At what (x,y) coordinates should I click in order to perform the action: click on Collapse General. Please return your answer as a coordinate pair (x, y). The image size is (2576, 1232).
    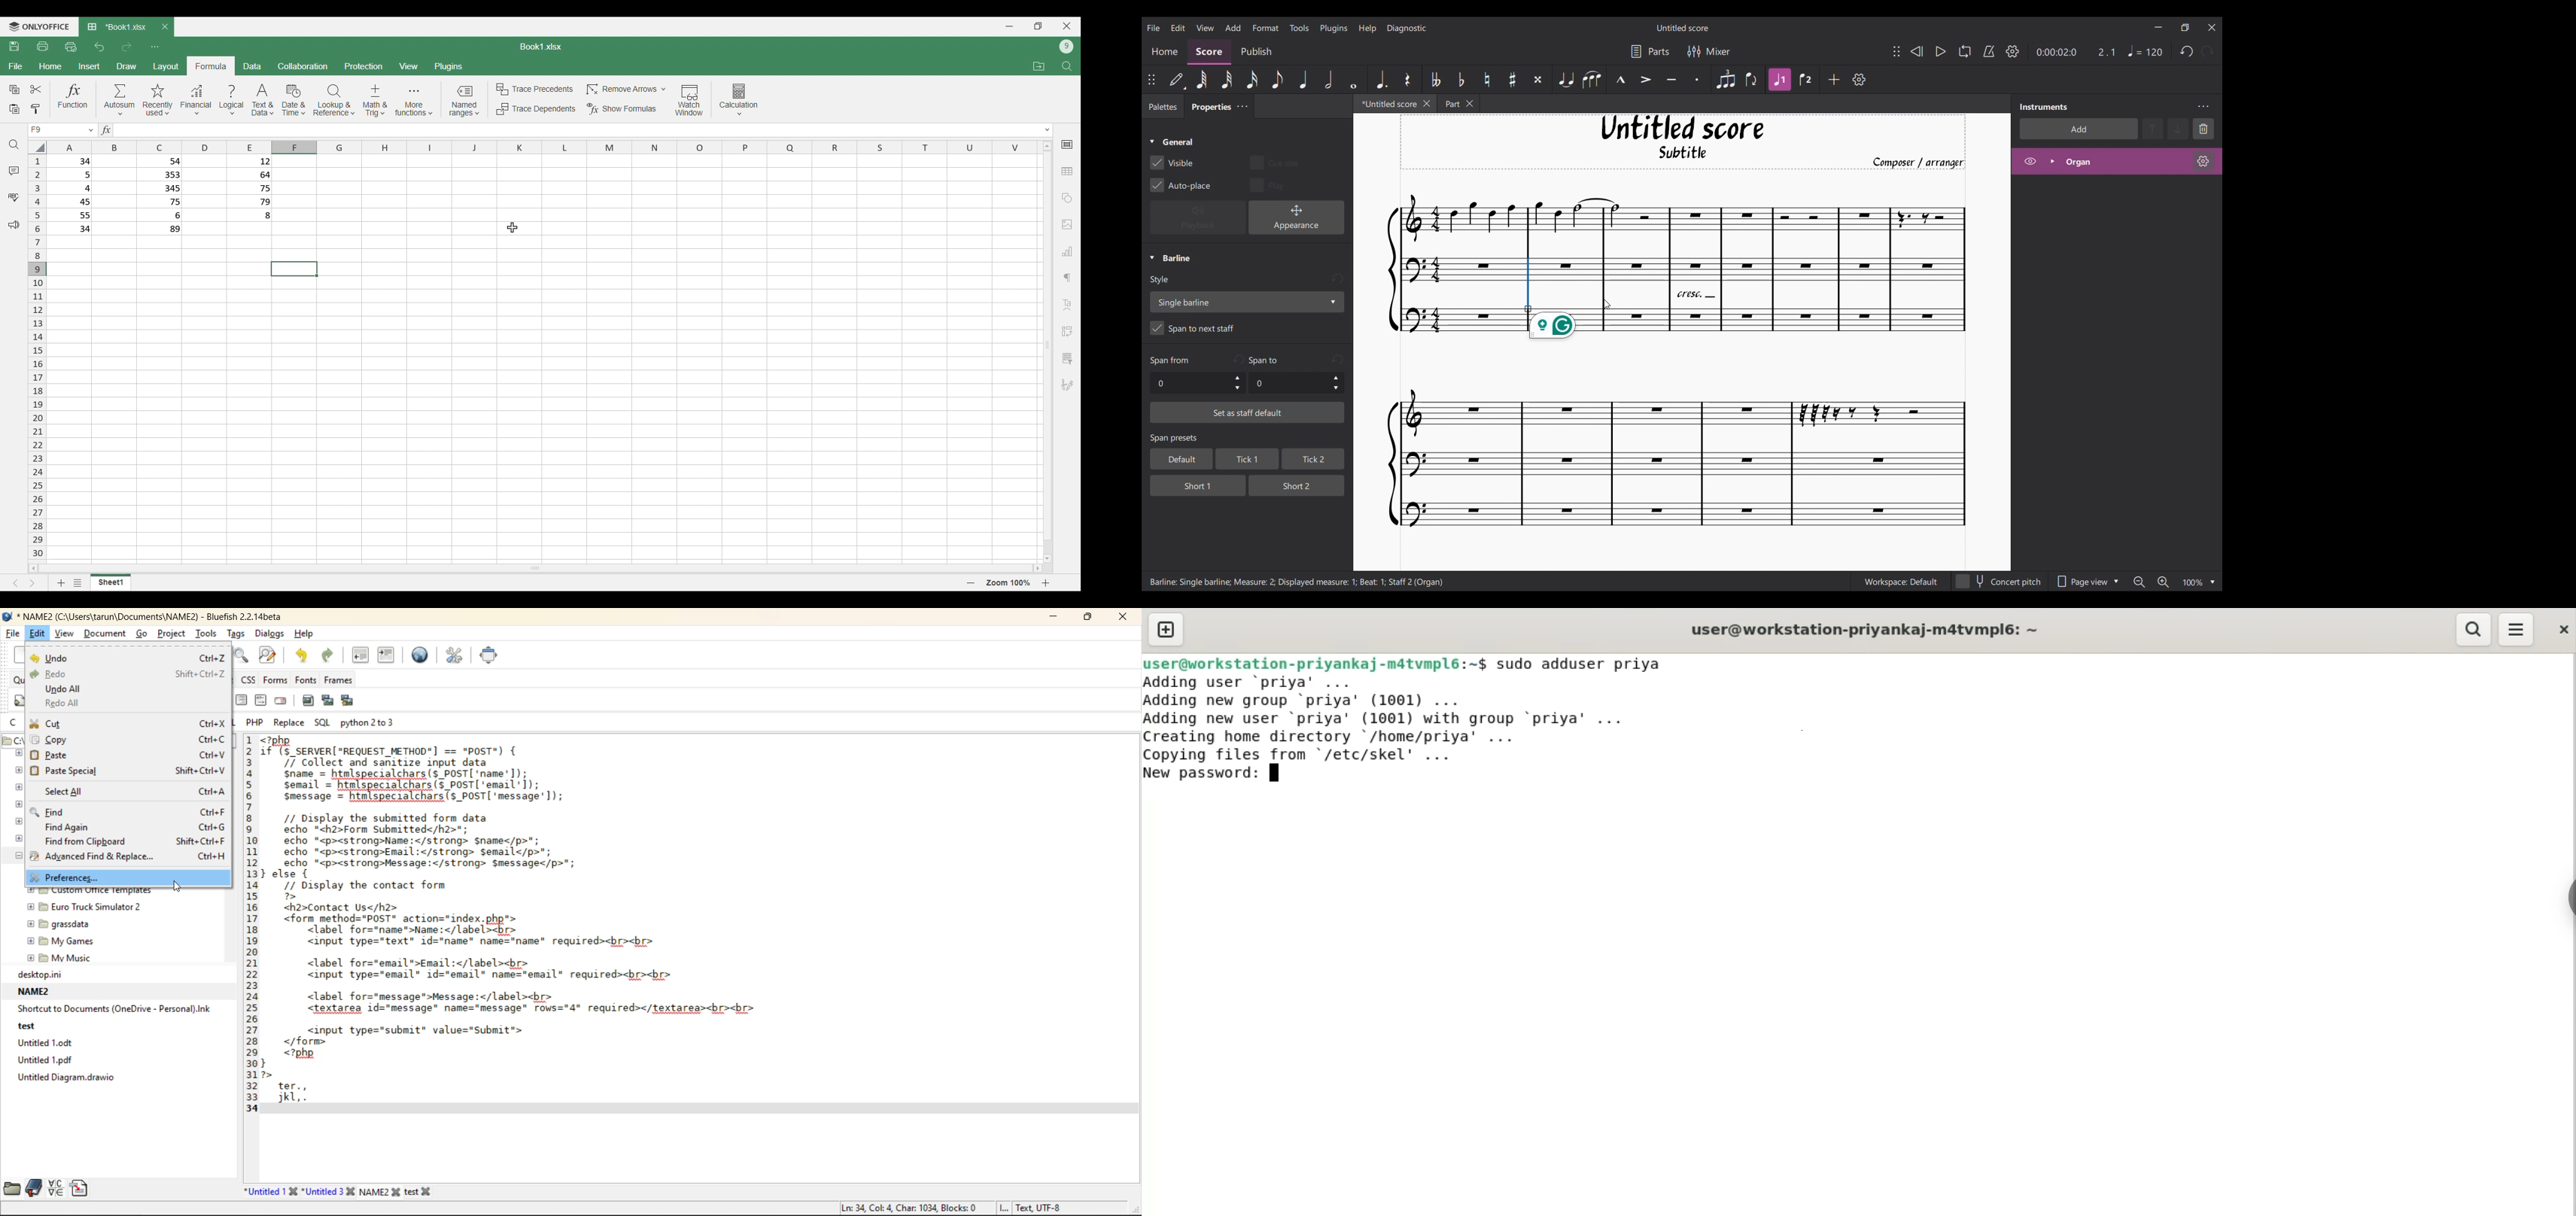
    Looking at the image, I should click on (1172, 142).